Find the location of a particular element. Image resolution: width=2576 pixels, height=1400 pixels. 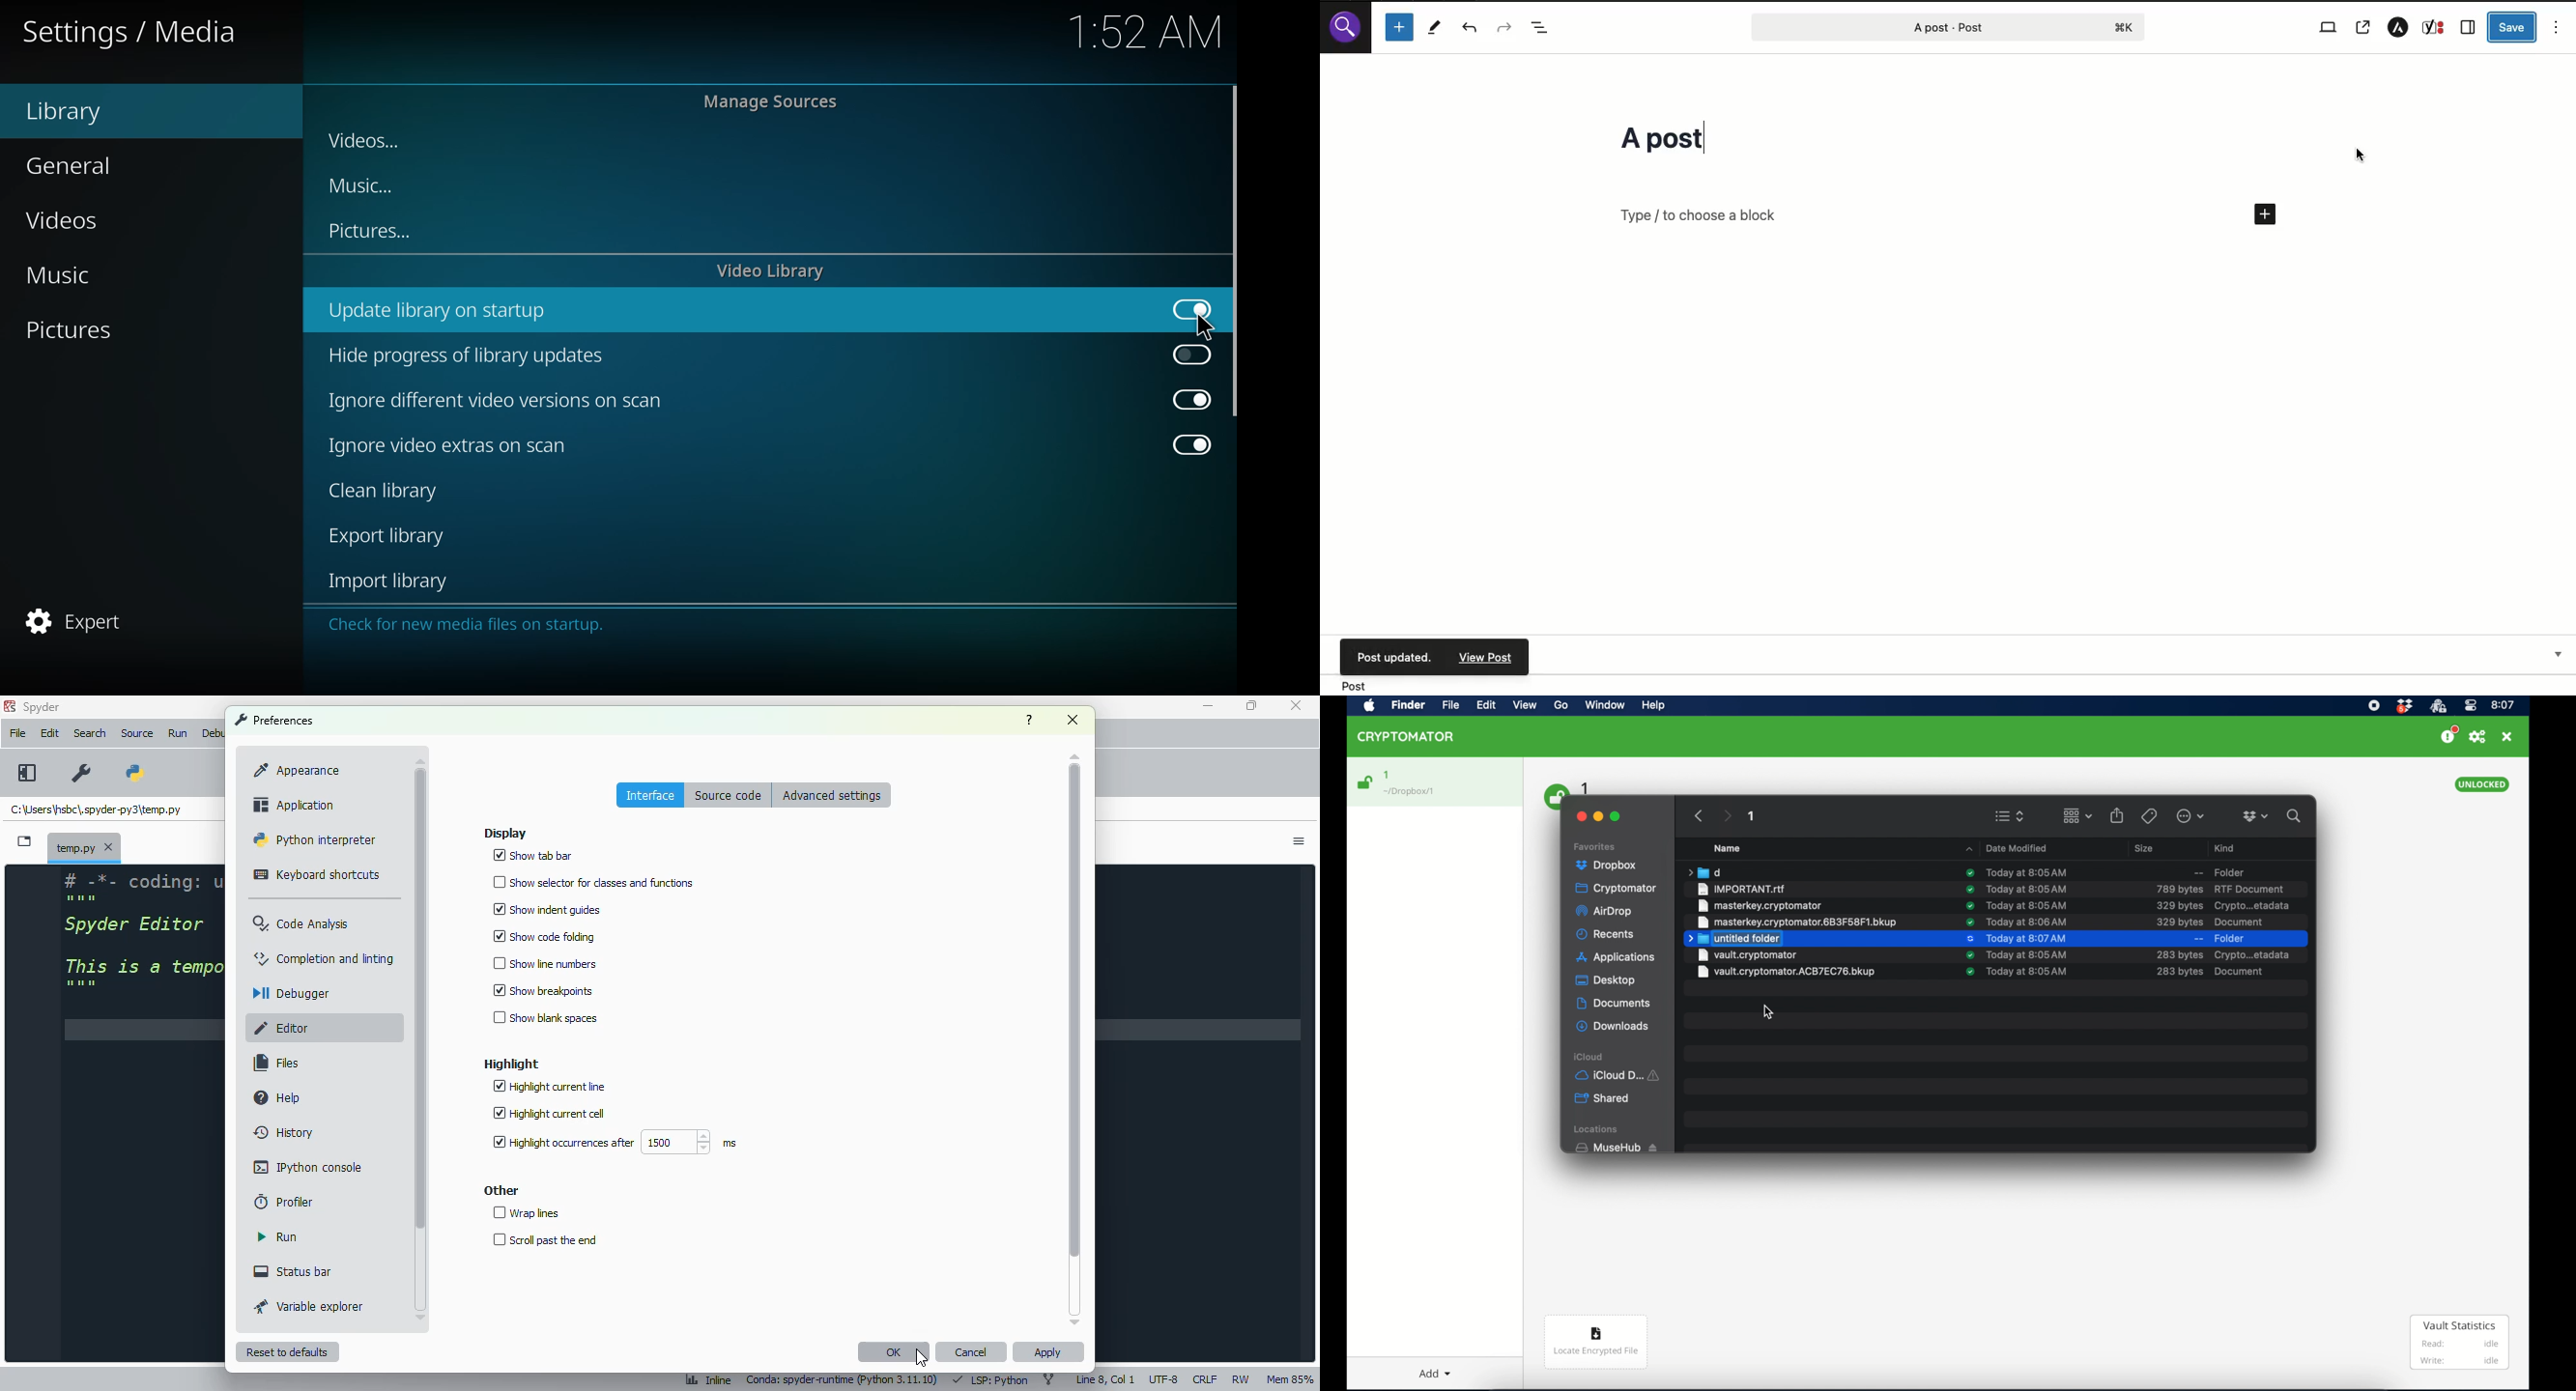

crypto is located at coordinates (2252, 906).